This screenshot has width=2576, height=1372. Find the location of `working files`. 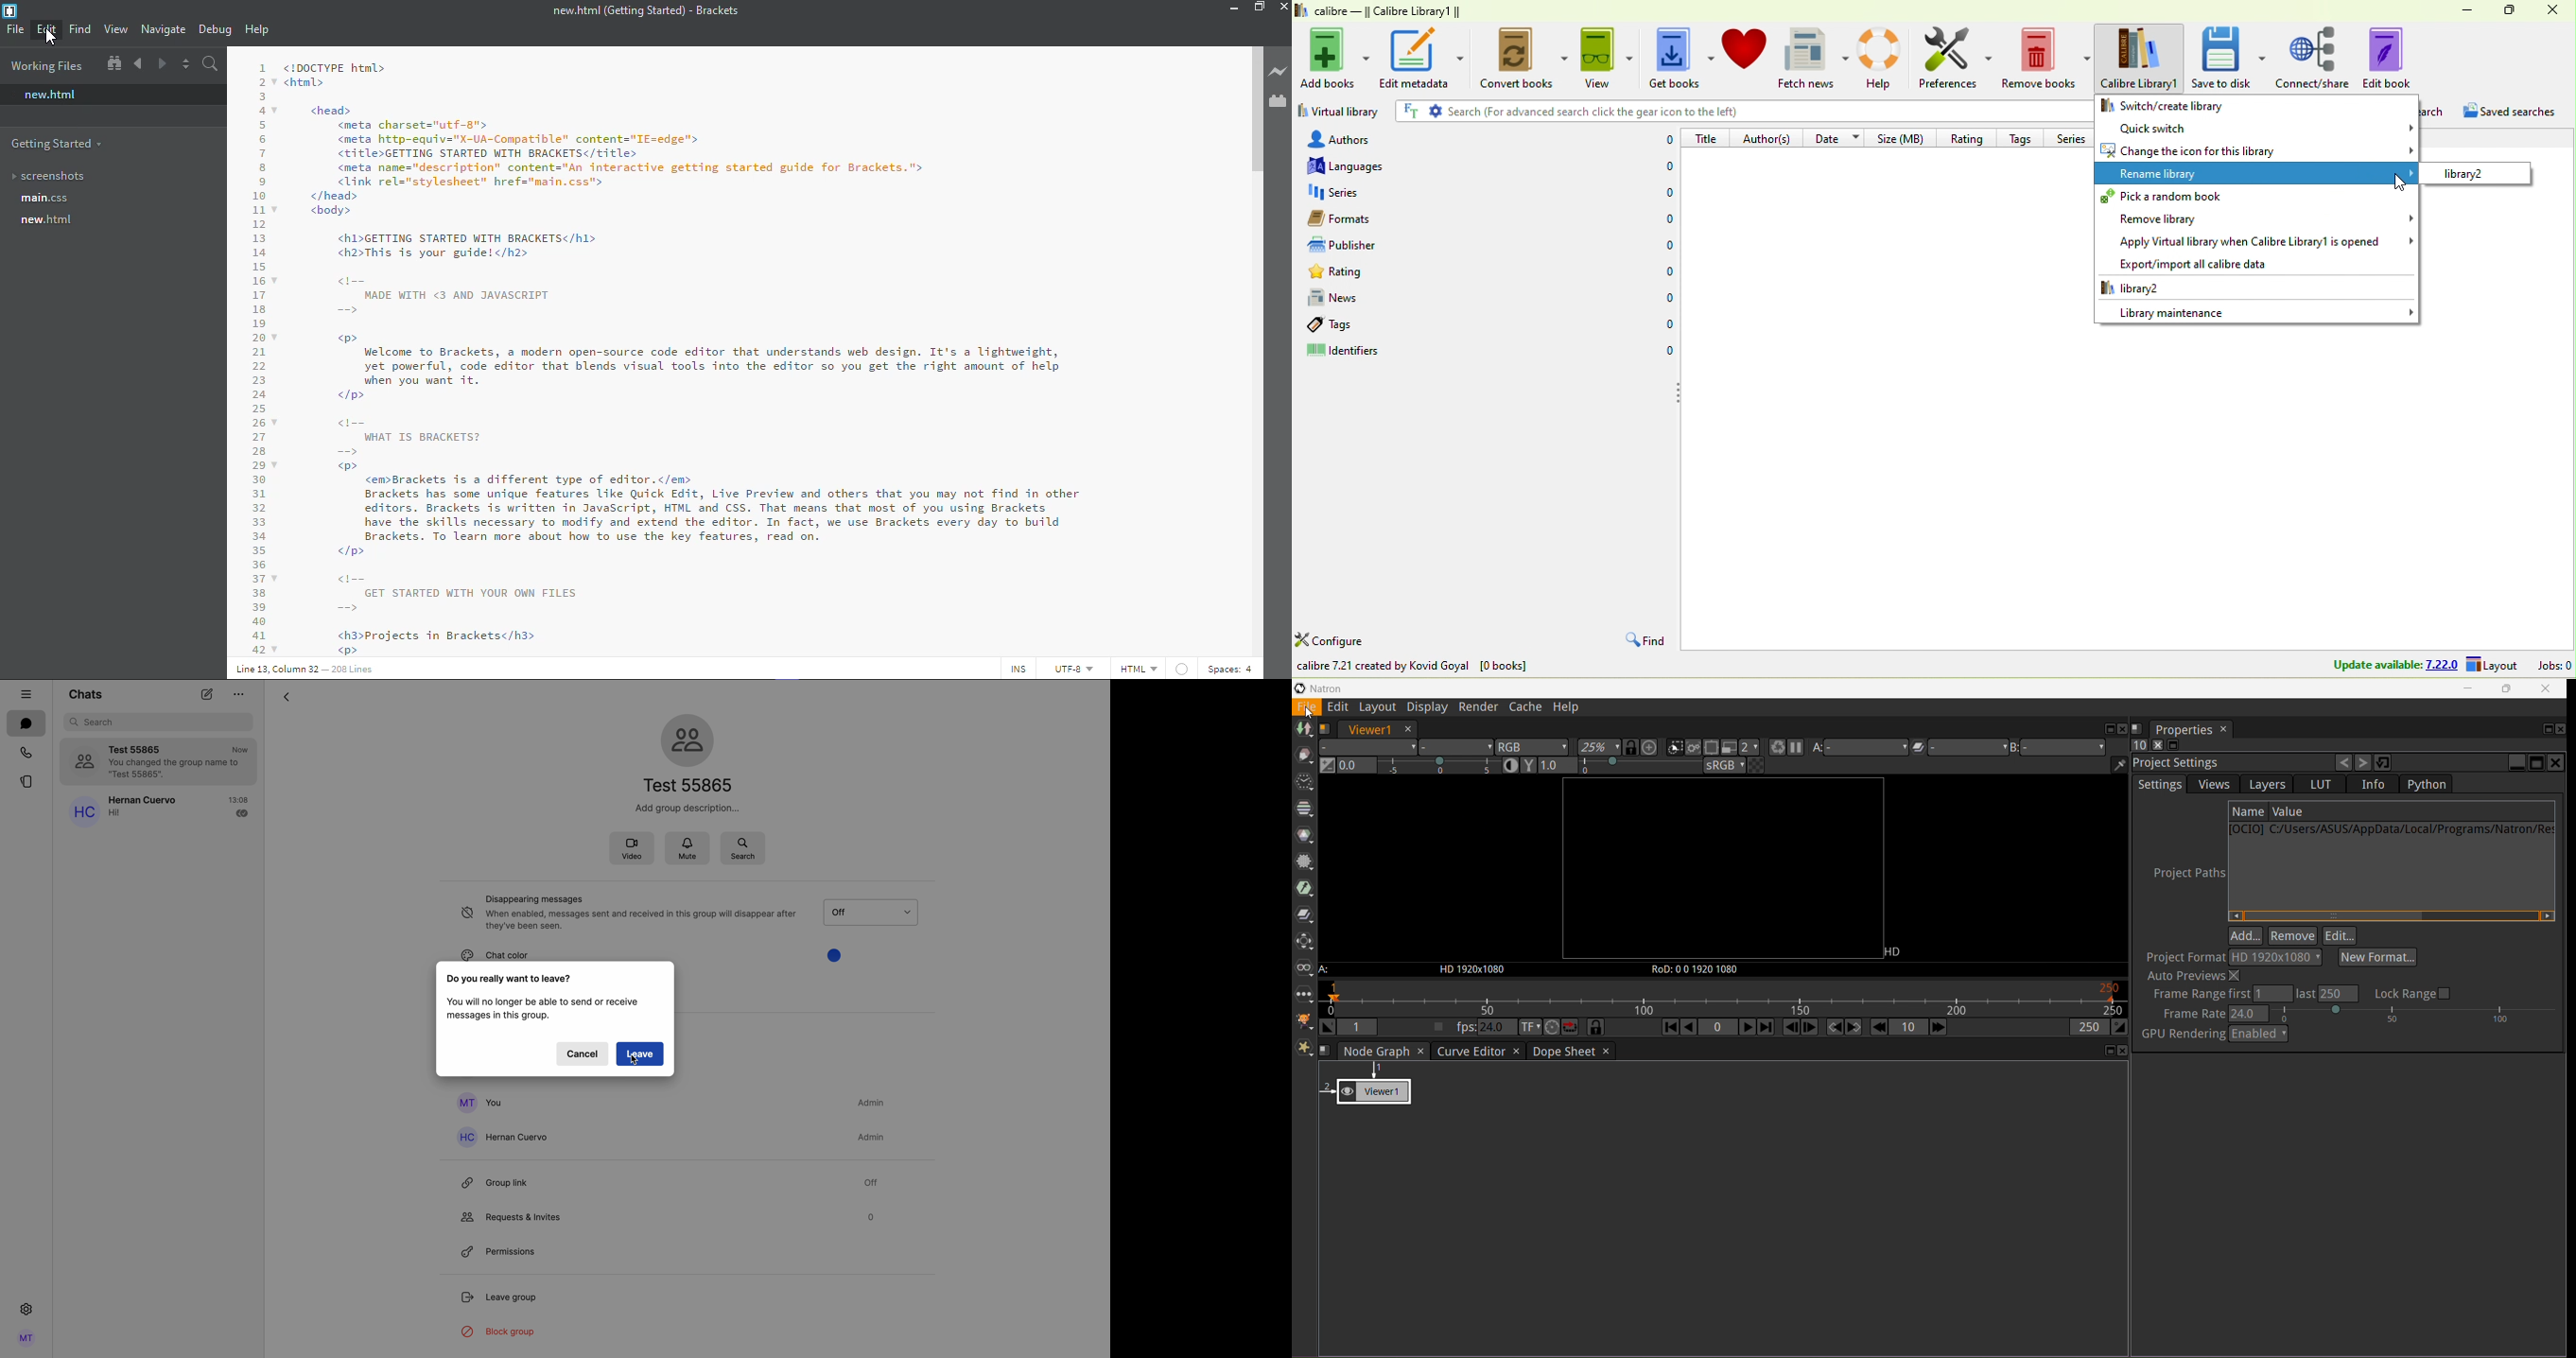

working files is located at coordinates (46, 65).